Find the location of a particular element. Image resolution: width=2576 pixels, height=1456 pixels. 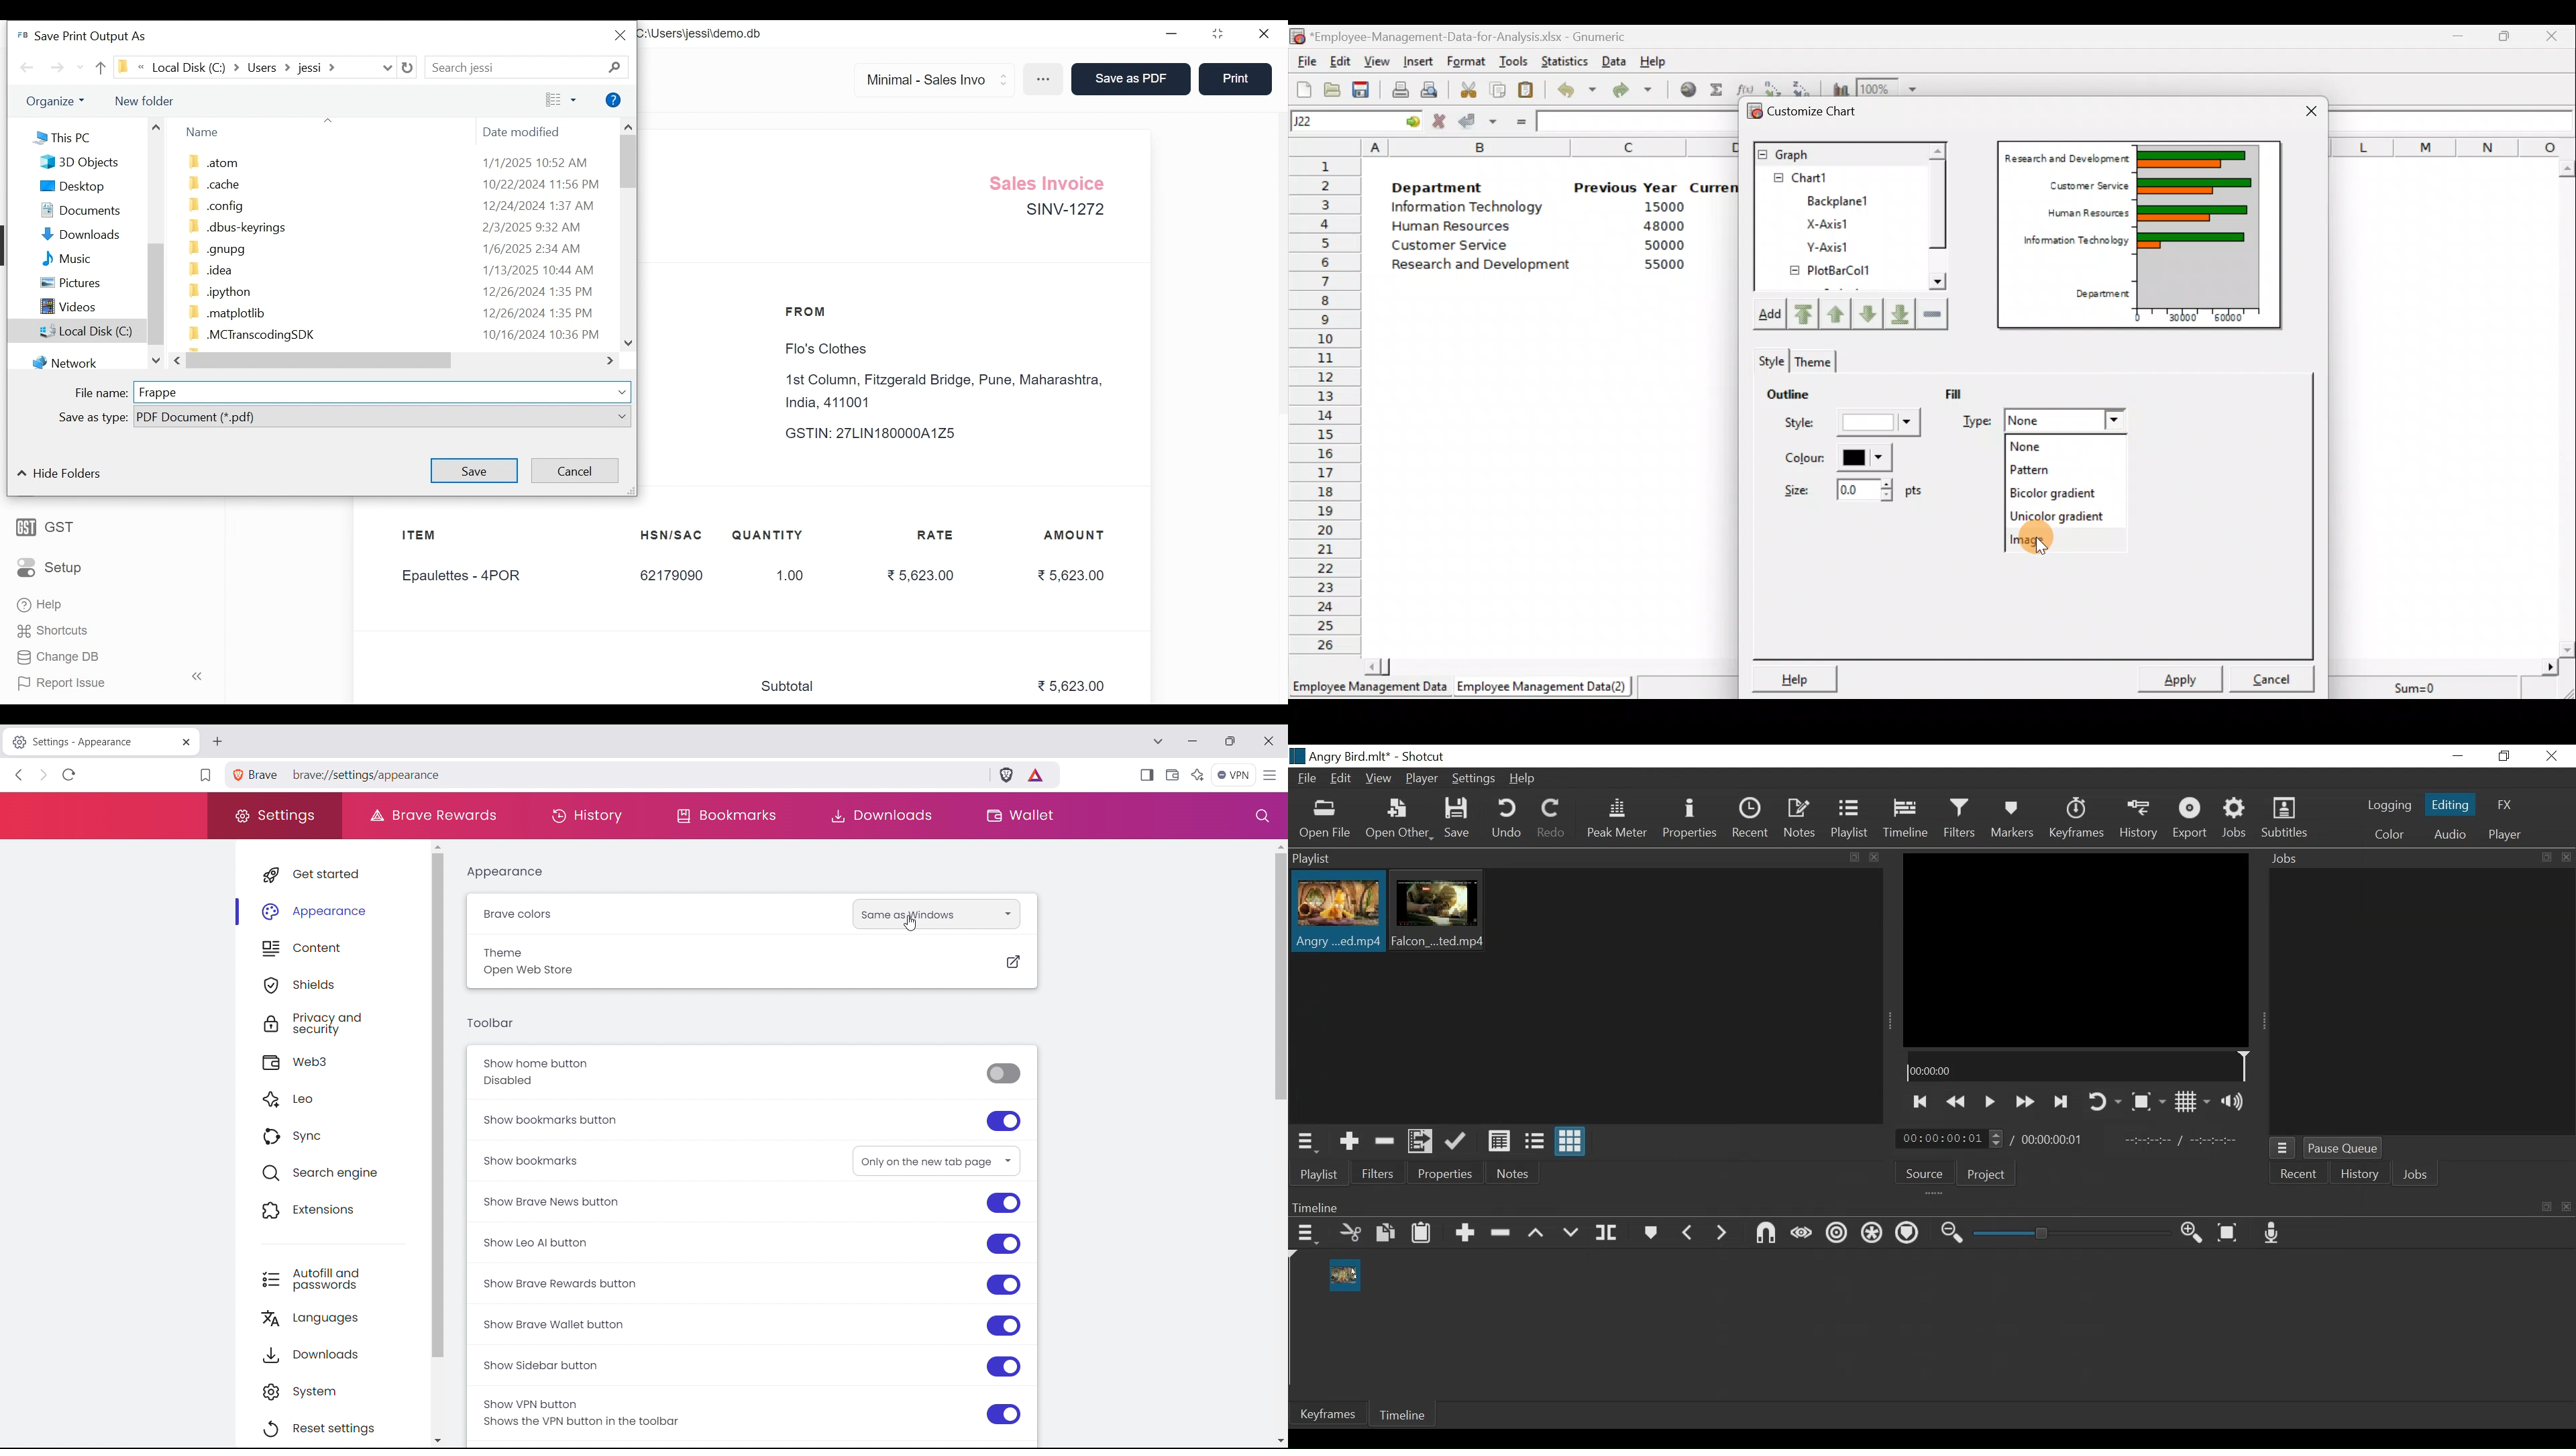

Move downward is located at coordinates (1896, 311).